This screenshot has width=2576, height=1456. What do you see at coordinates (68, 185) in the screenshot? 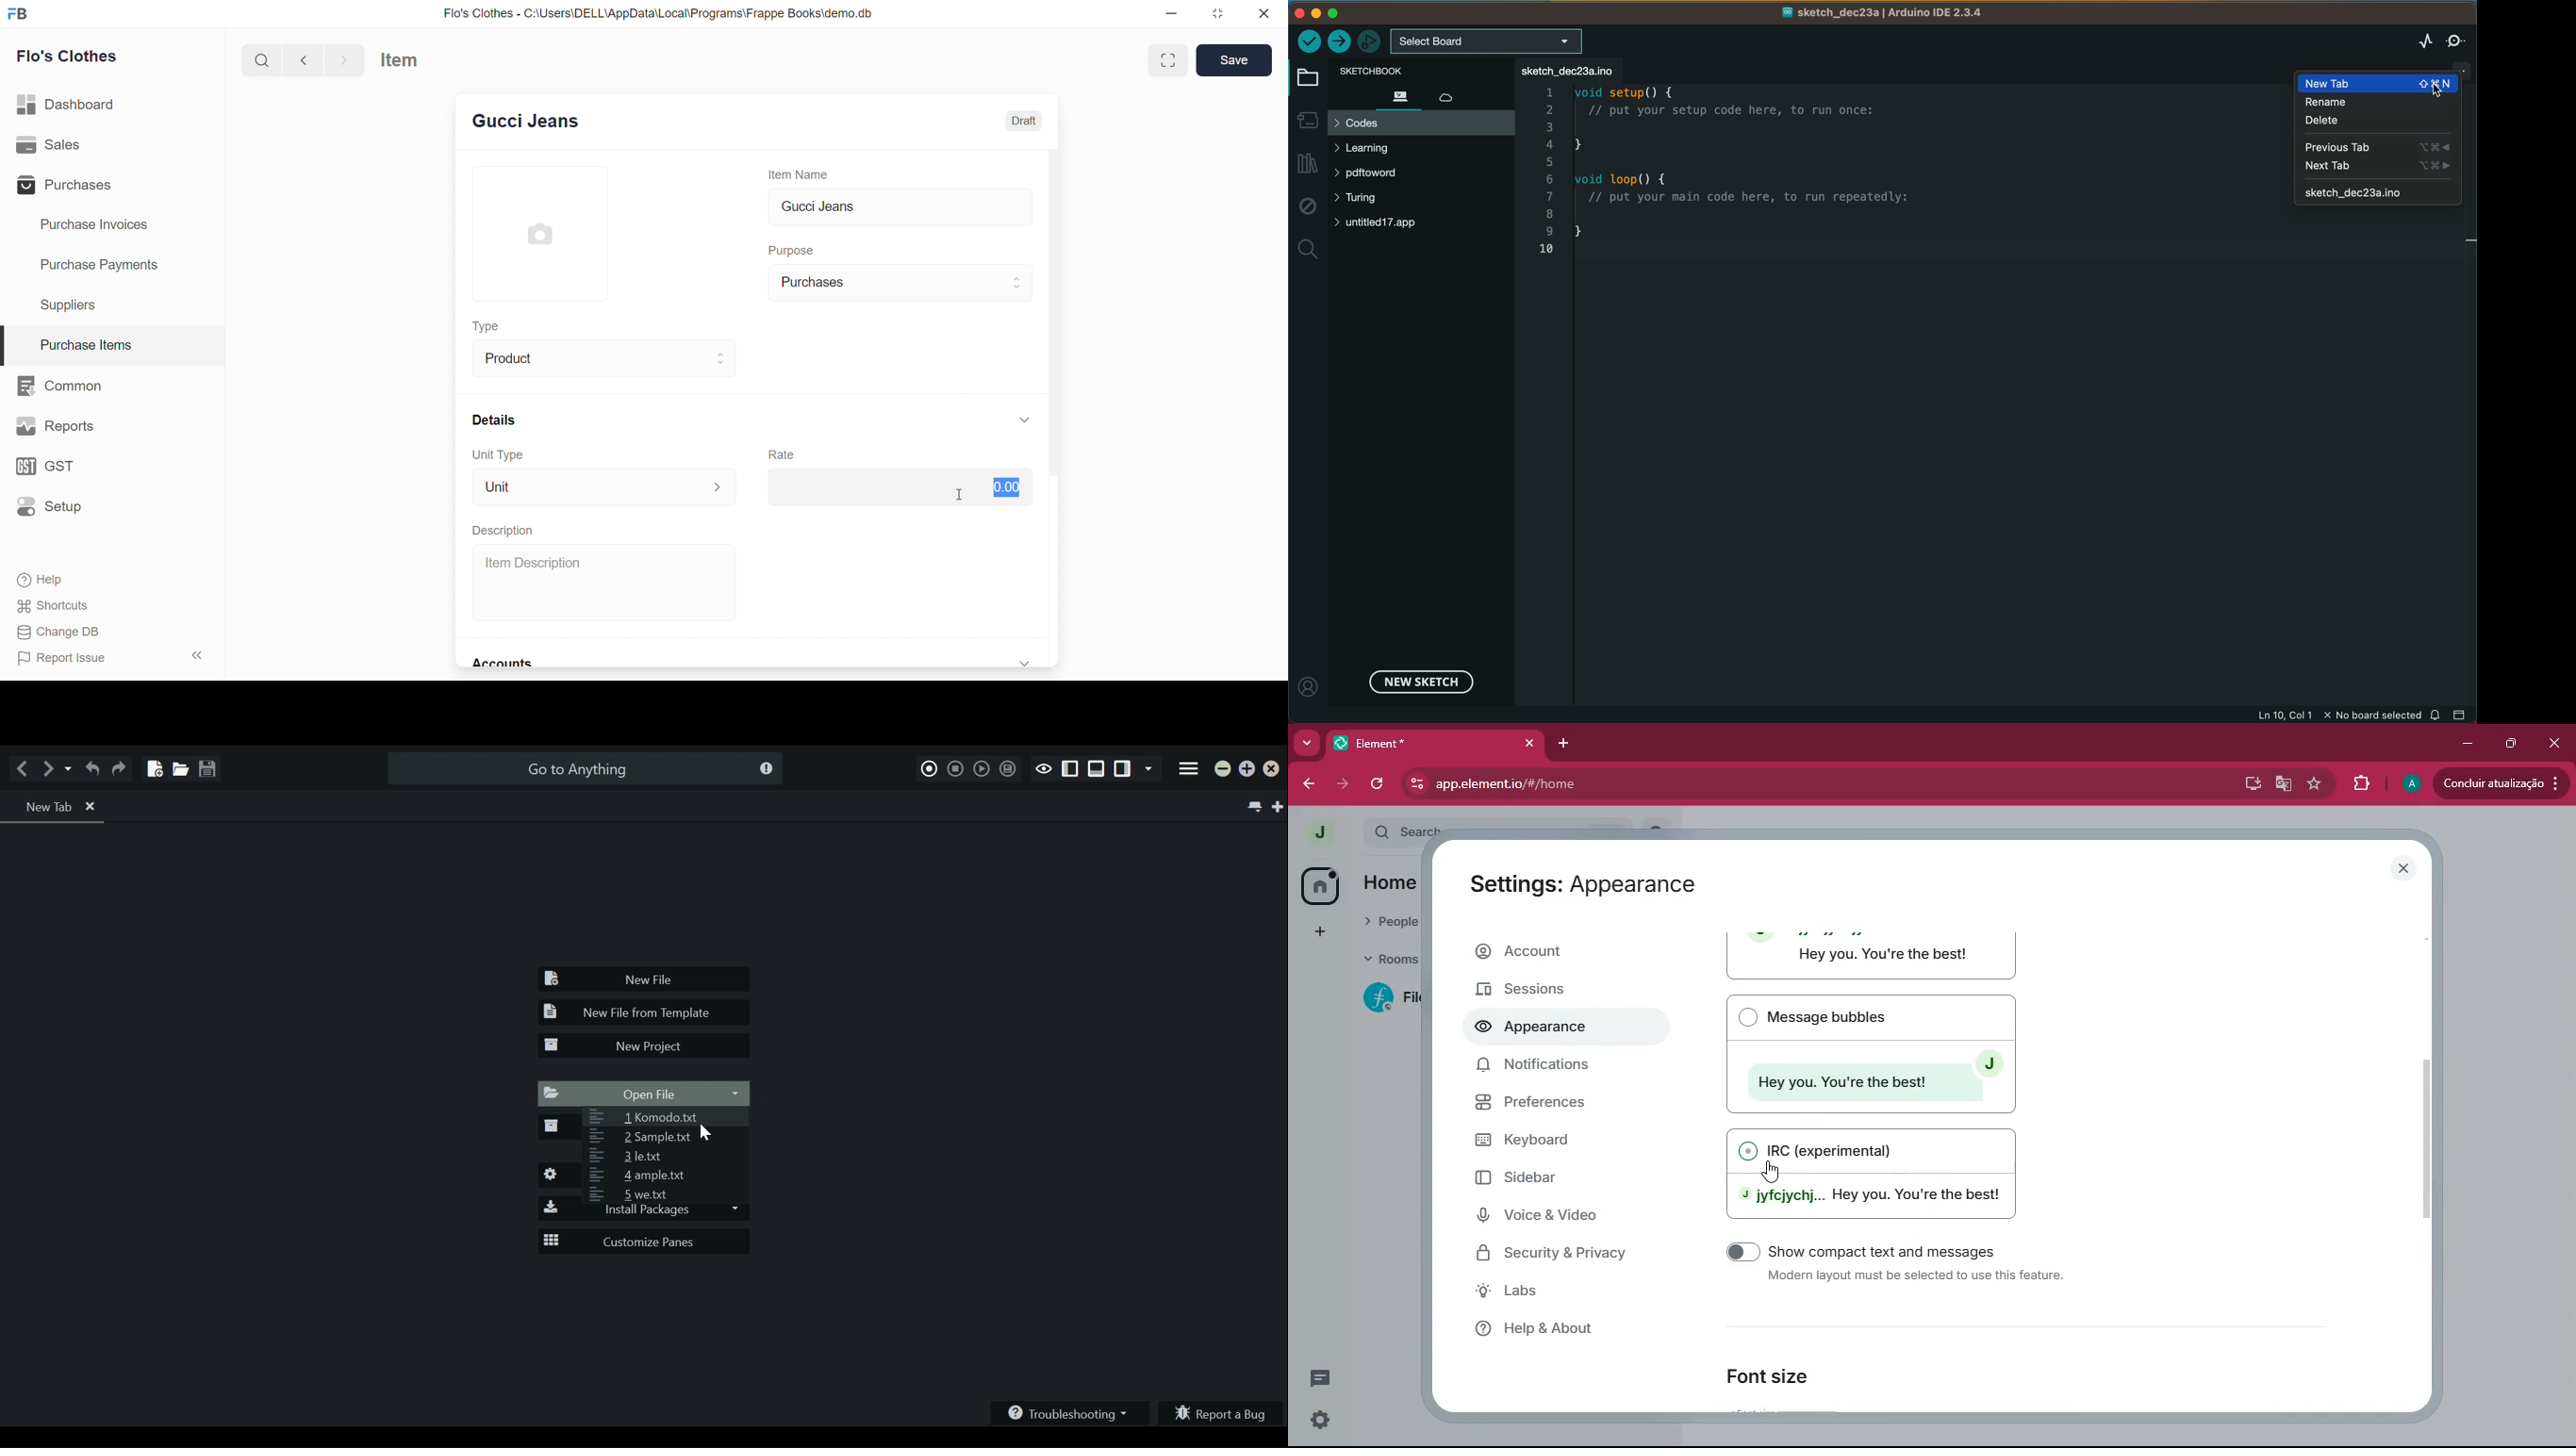
I see `Purchases` at bounding box center [68, 185].